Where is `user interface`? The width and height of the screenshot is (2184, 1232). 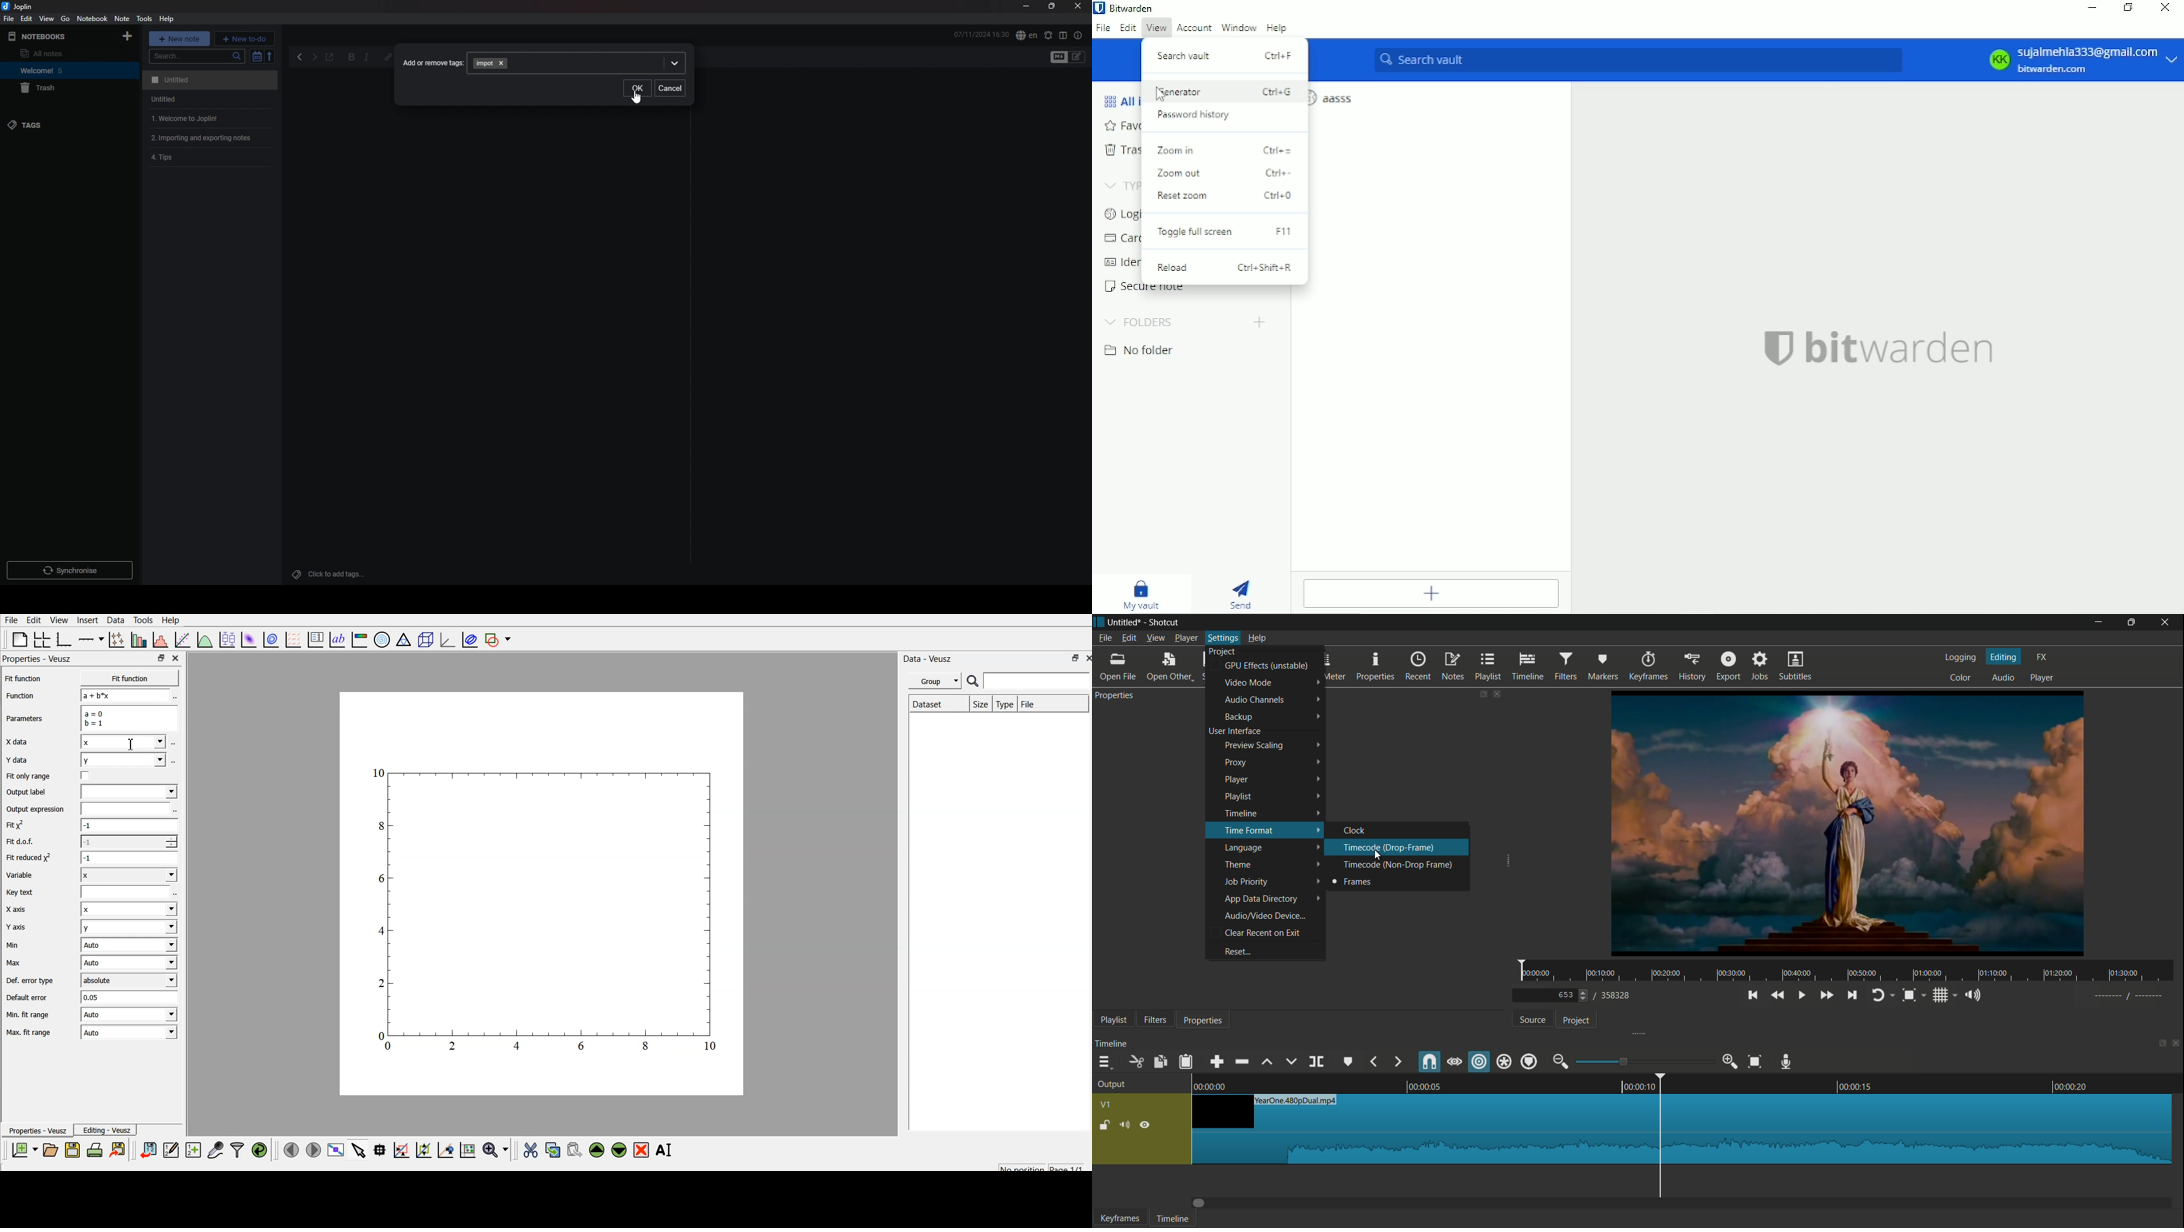
user interface is located at coordinates (1235, 731).